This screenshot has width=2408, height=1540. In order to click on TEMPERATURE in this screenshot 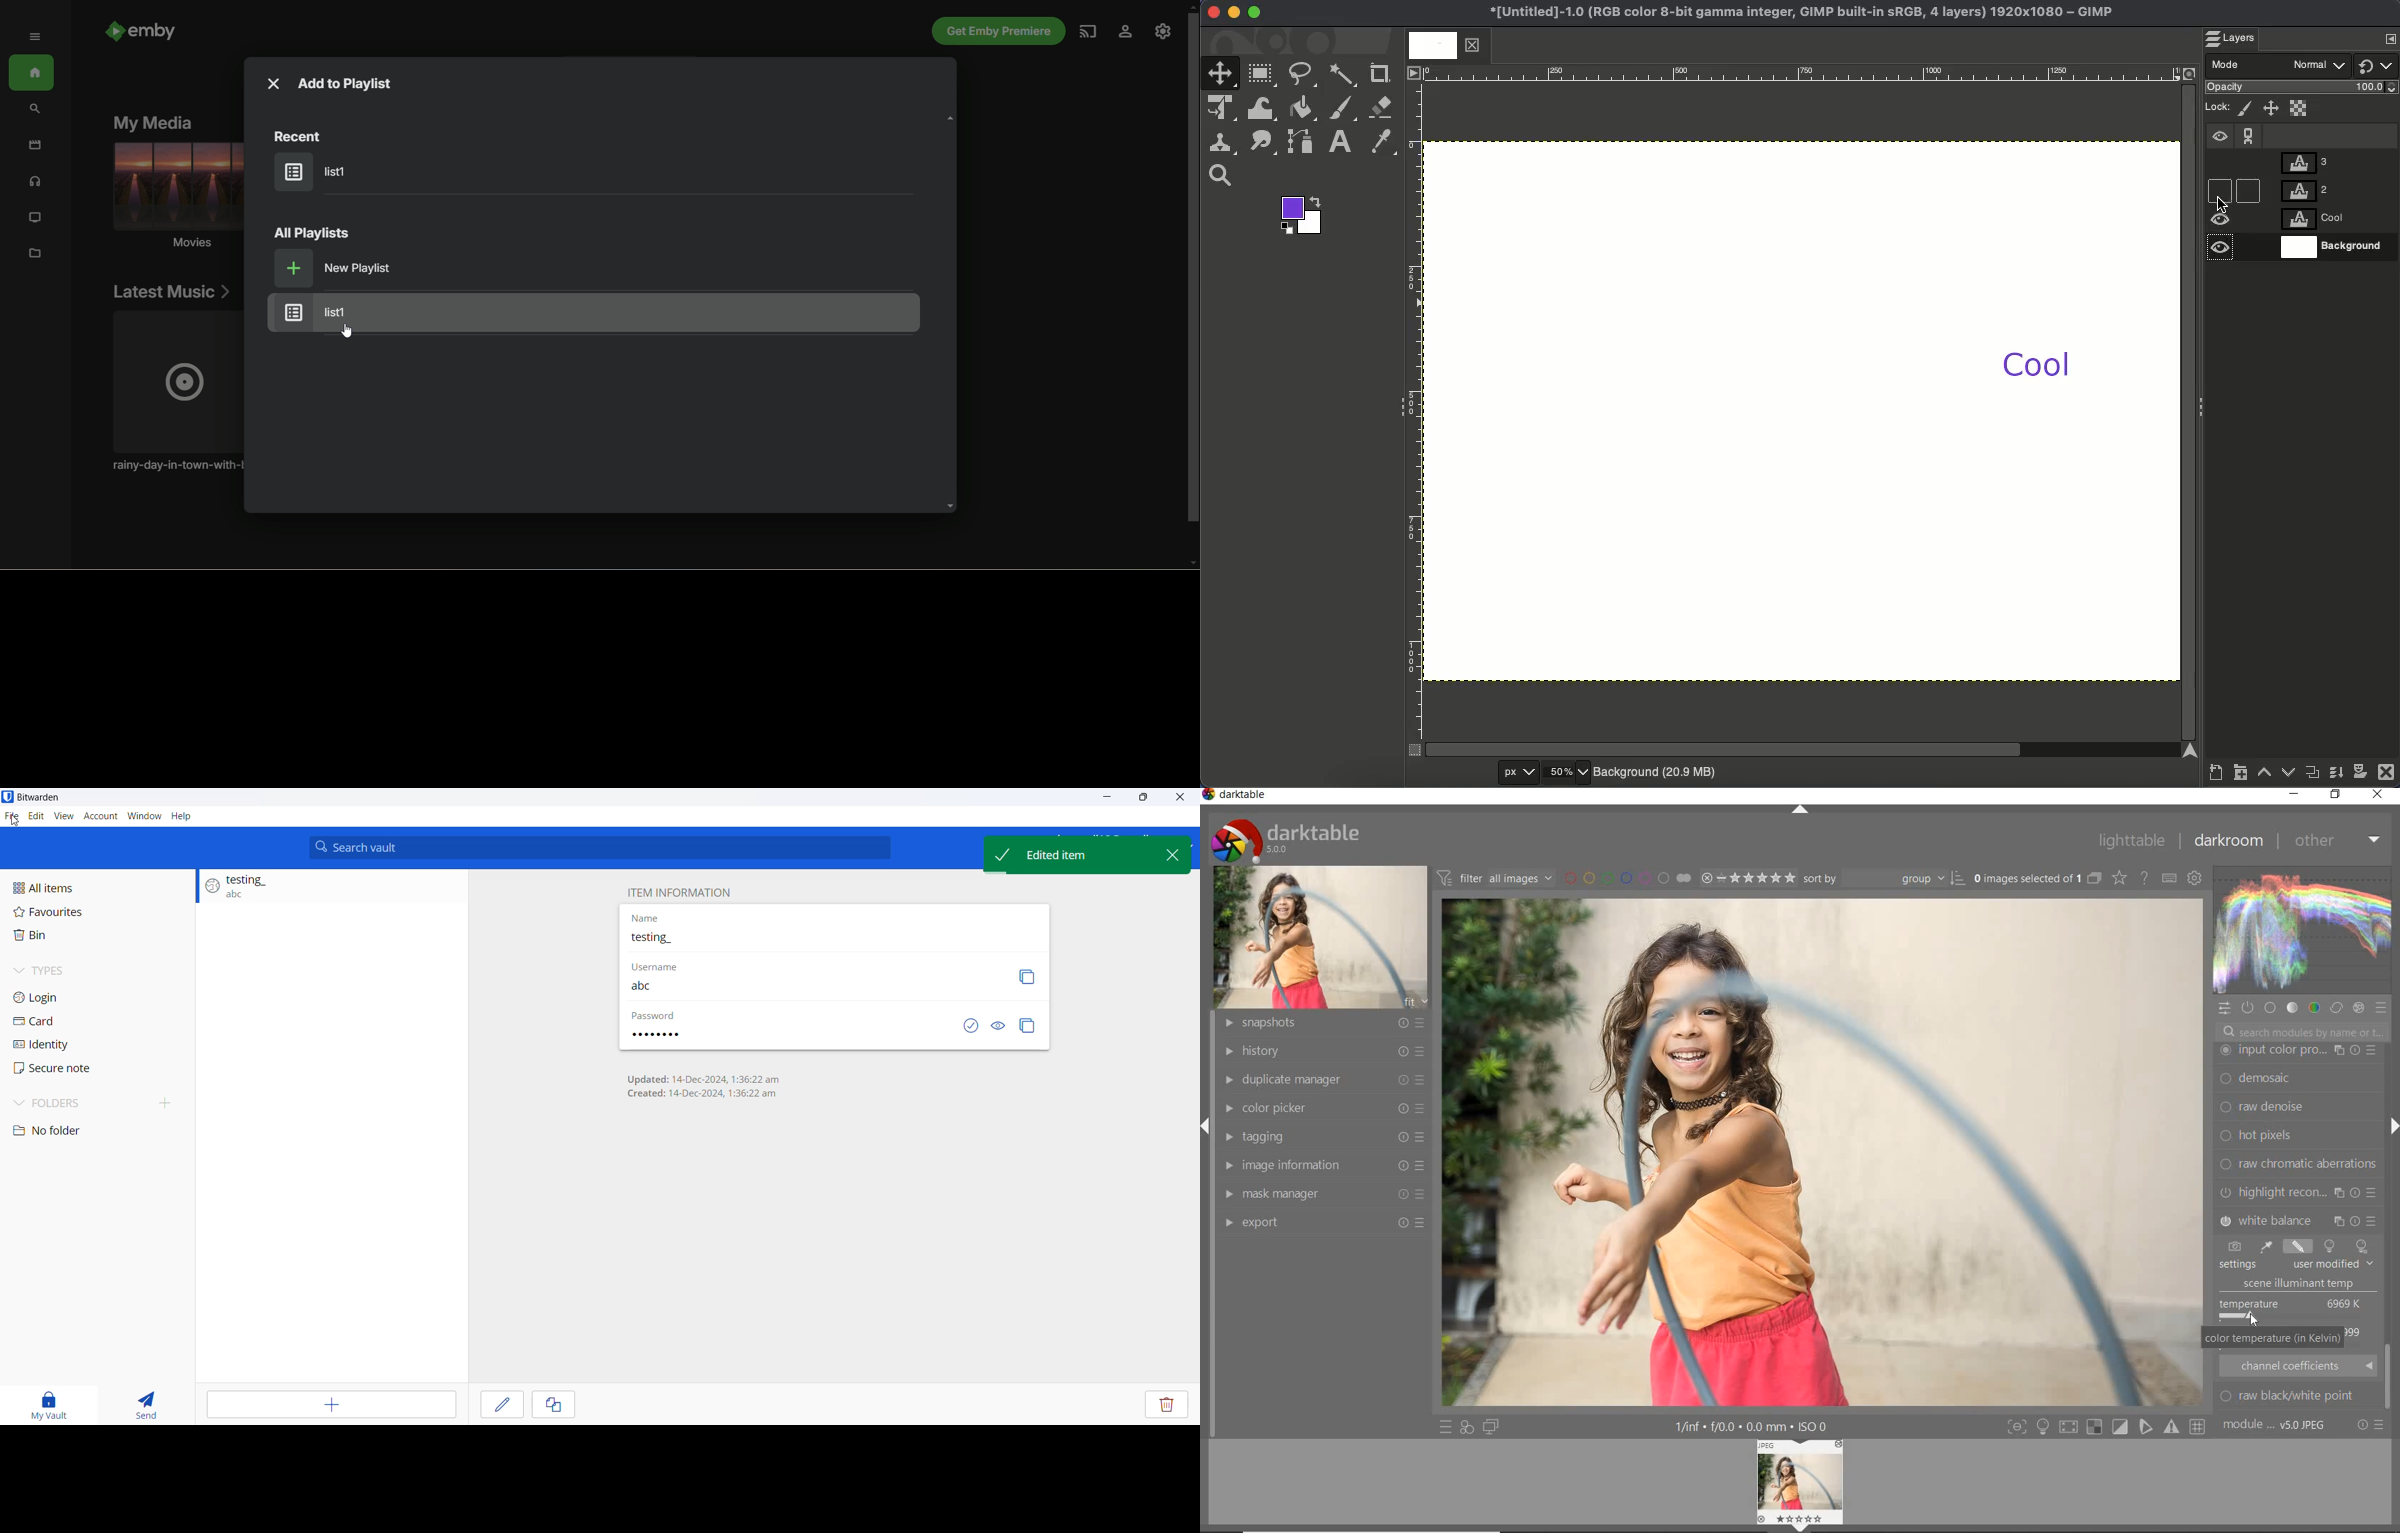, I will do `click(2293, 1309)`.